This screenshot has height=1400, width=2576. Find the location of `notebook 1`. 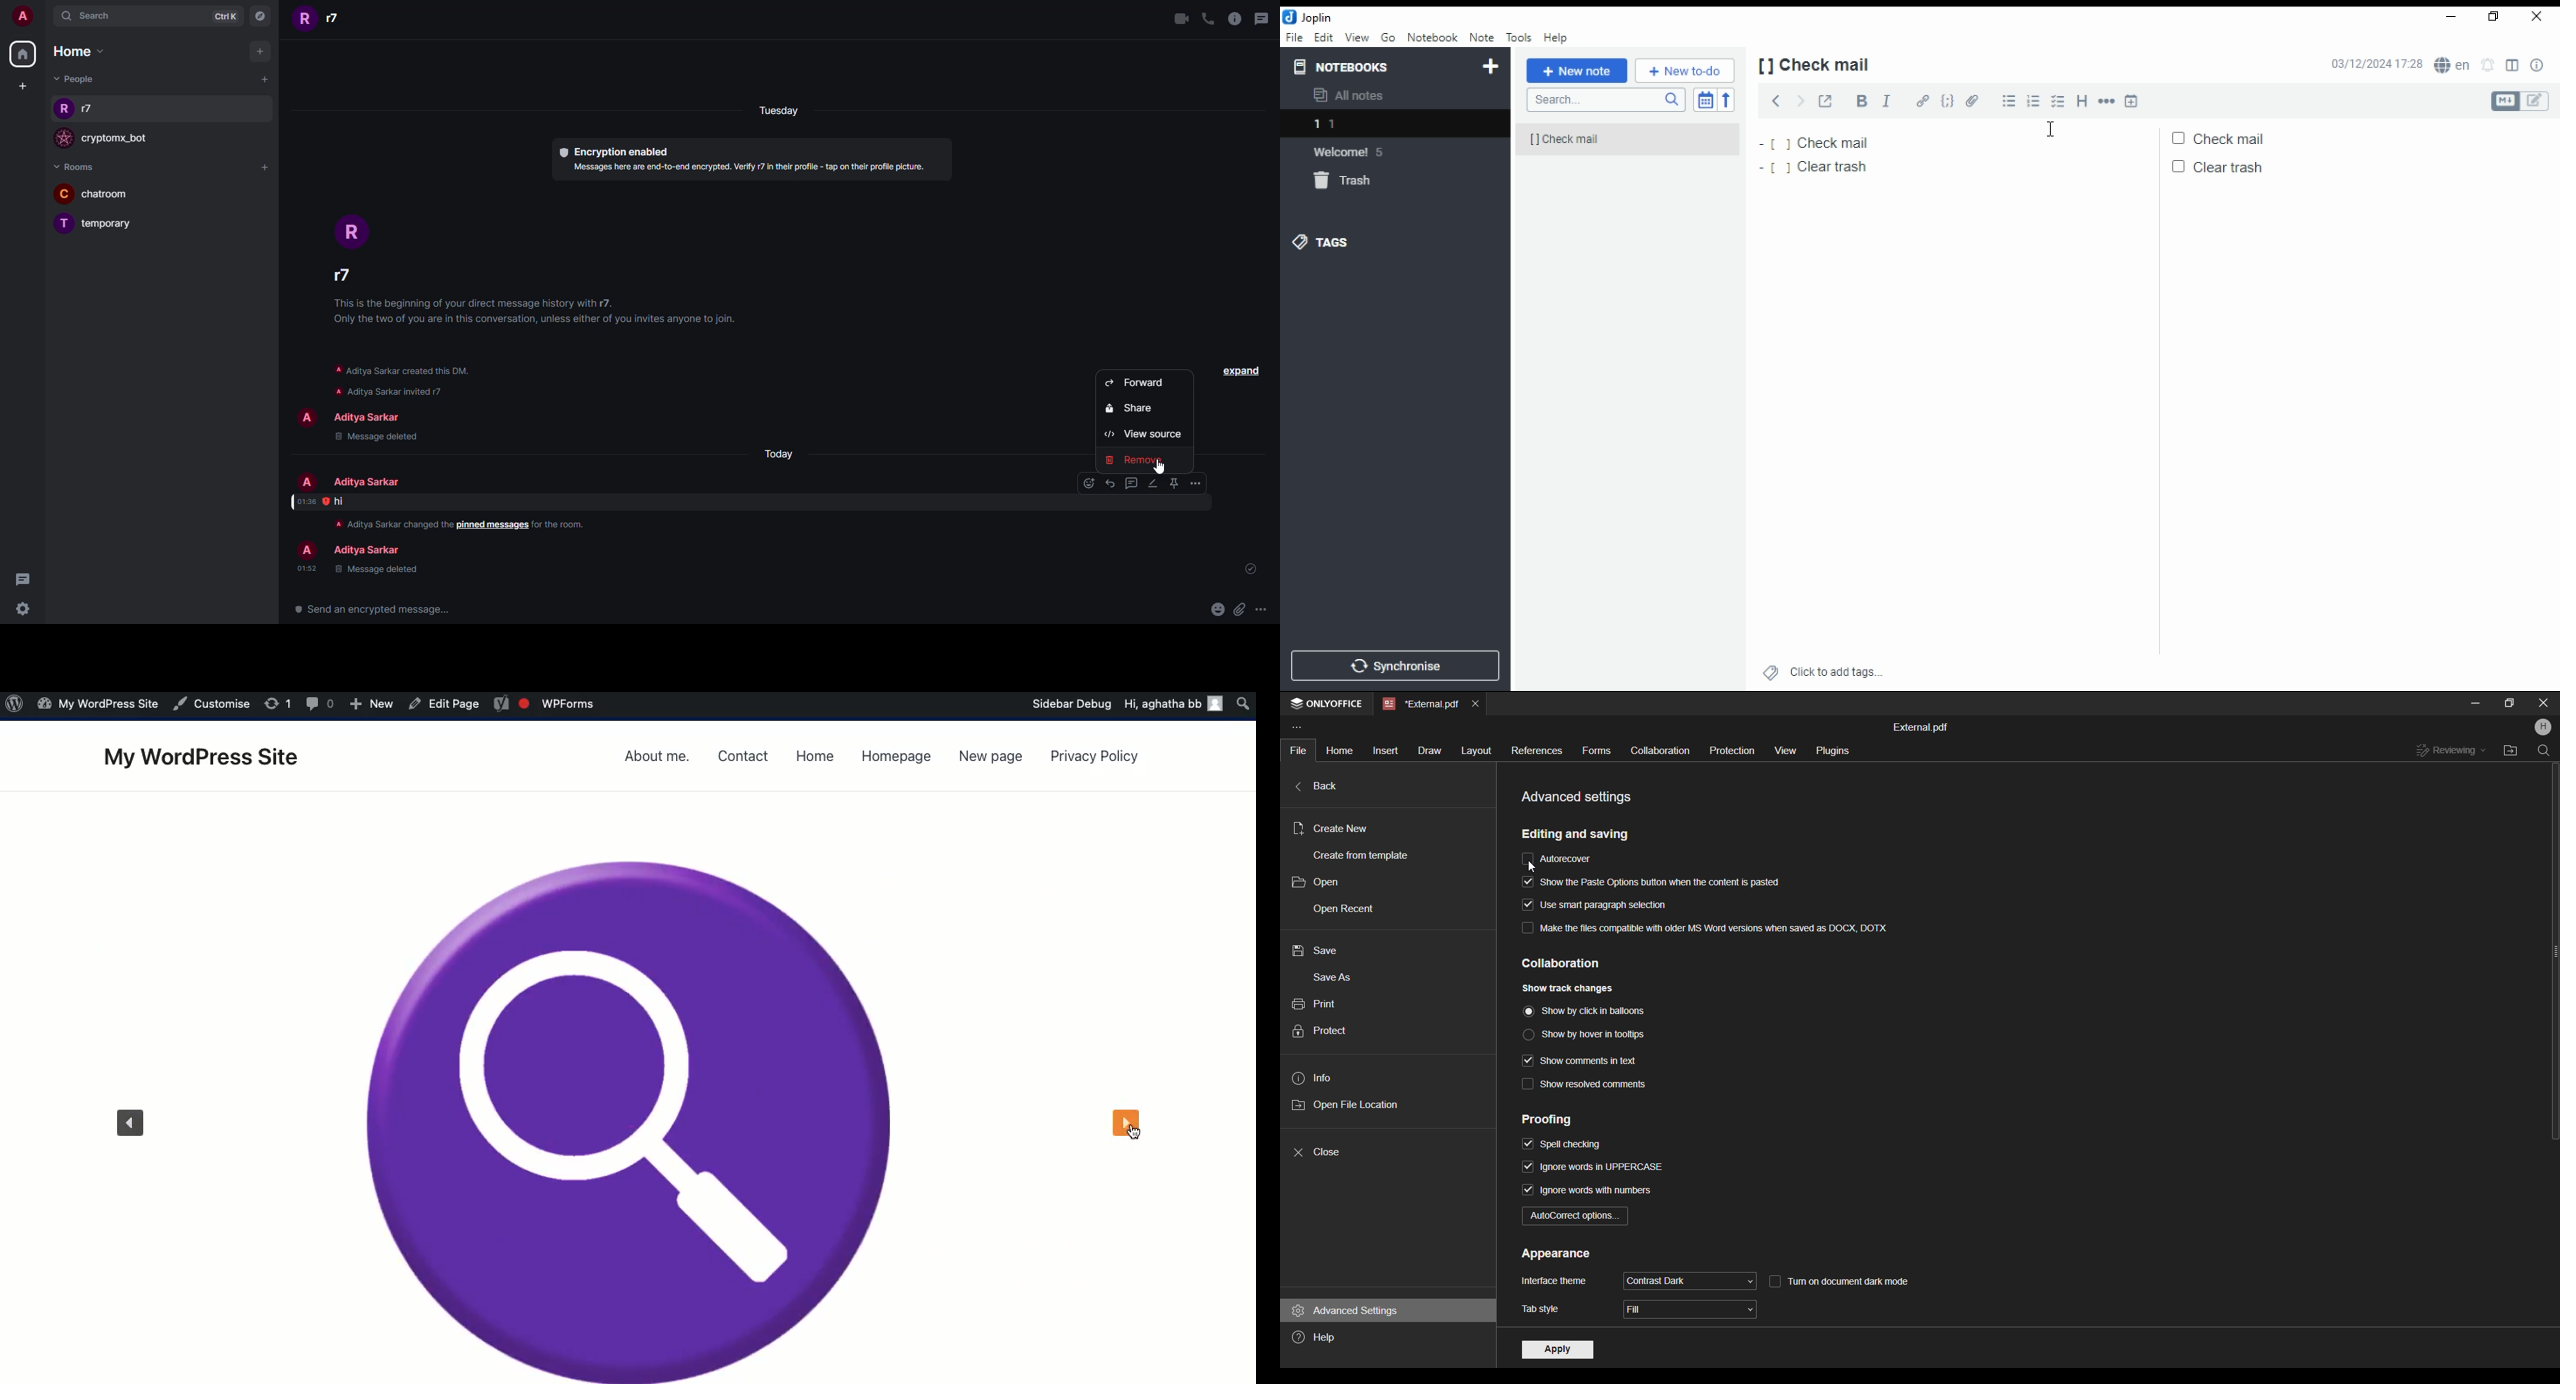

notebook 1 is located at coordinates (1364, 123).